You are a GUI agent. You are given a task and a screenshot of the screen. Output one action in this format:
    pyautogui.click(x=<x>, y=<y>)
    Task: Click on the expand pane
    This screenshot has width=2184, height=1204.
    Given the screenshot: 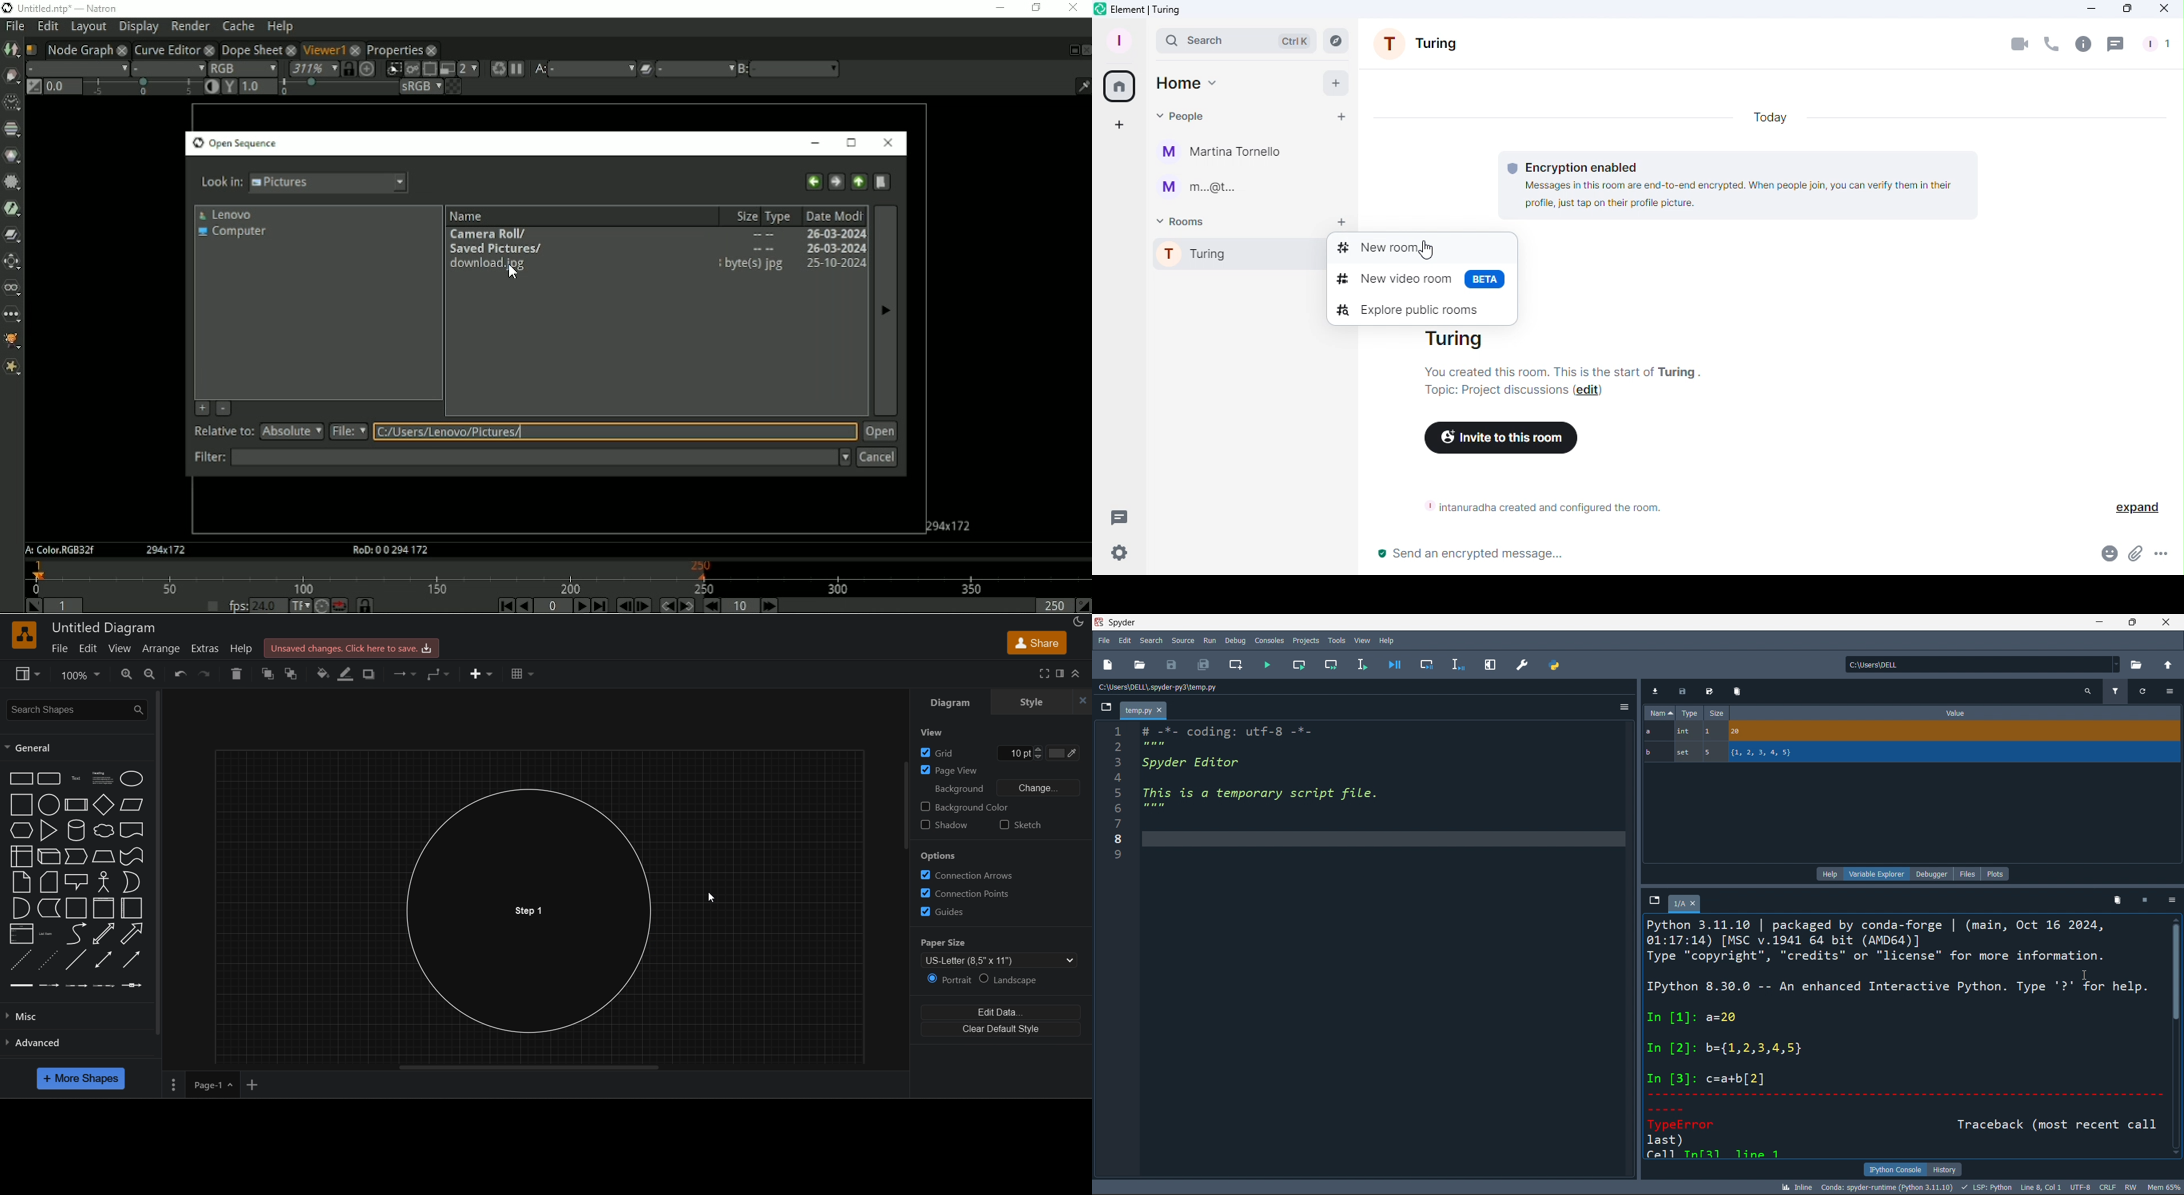 What is the action you would take?
    pyautogui.click(x=1490, y=665)
    